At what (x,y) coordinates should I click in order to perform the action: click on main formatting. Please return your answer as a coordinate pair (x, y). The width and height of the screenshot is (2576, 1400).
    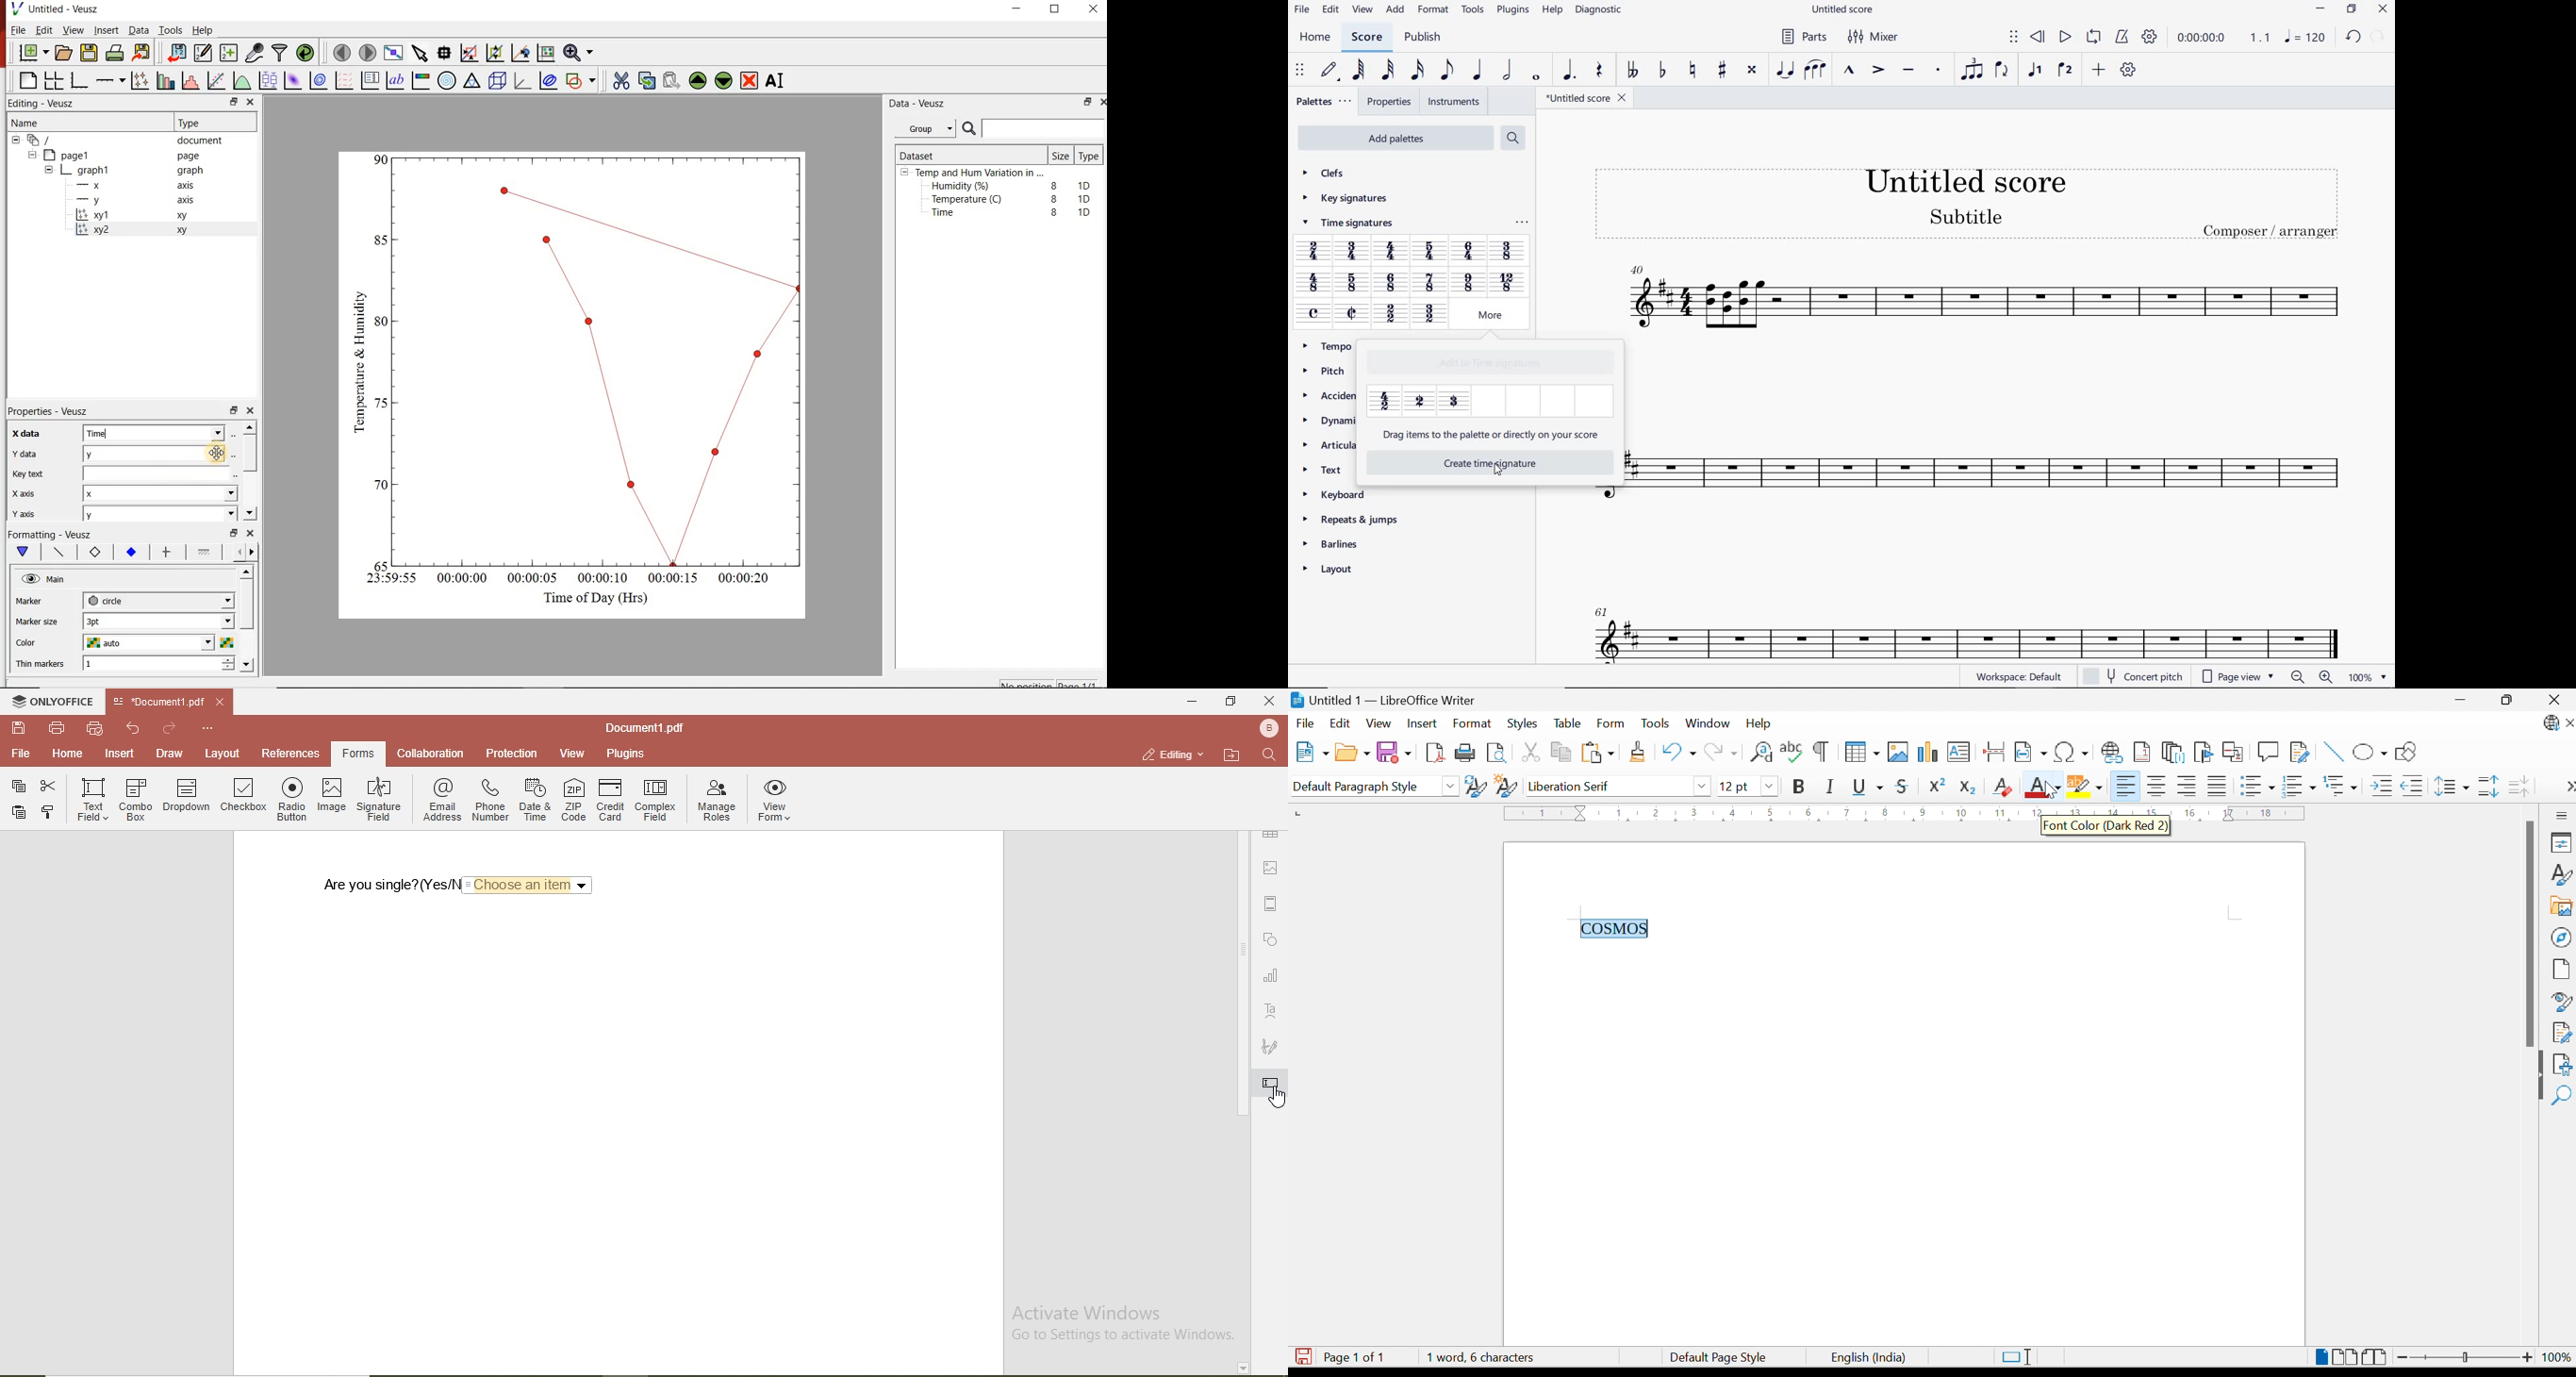
    Looking at the image, I should click on (24, 553).